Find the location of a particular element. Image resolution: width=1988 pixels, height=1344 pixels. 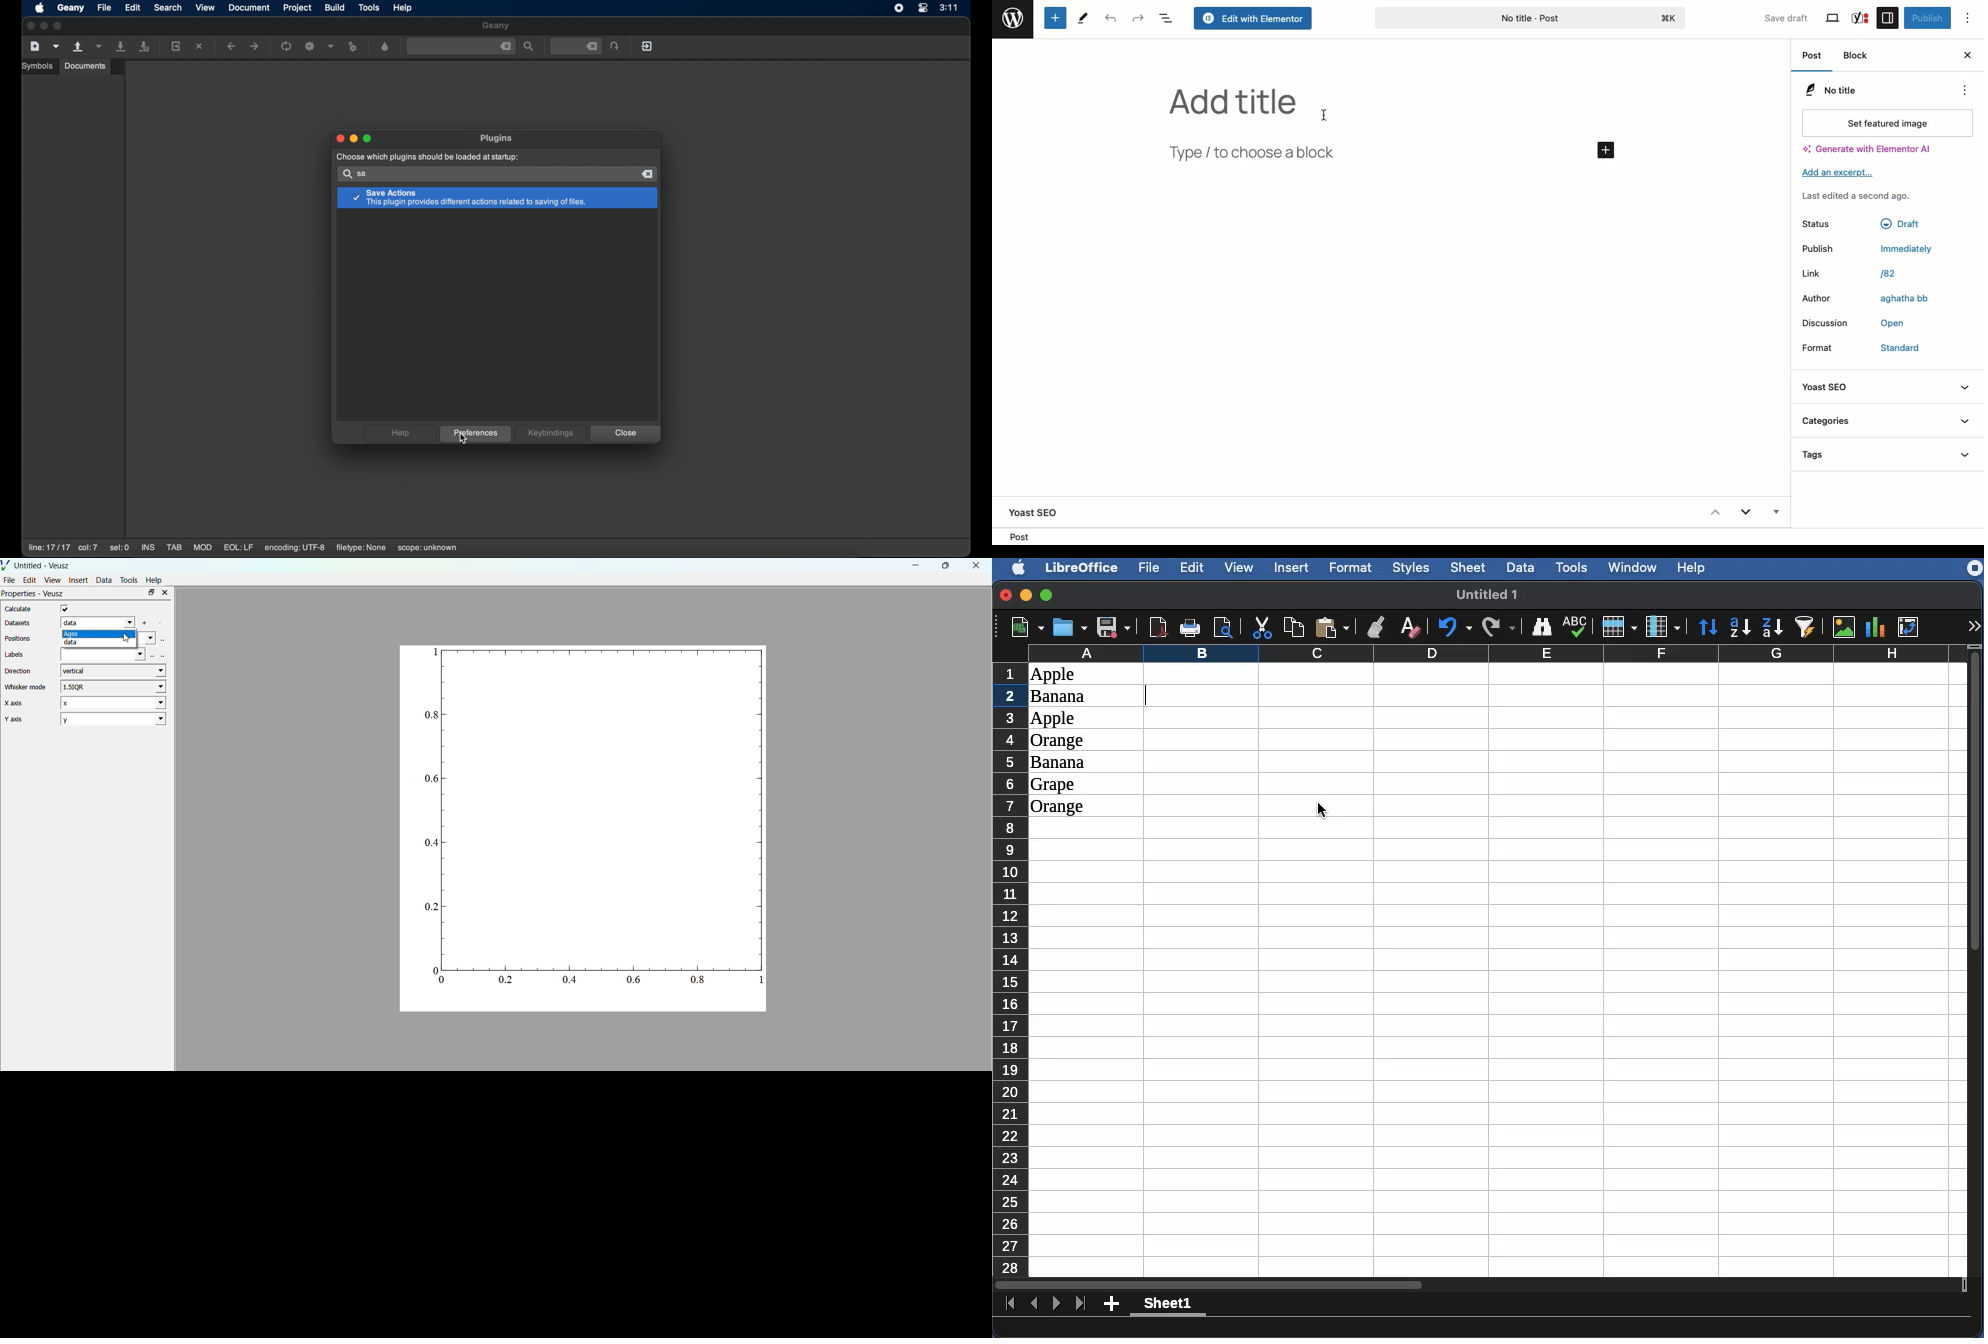

Options is located at coordinates (1974, 19).